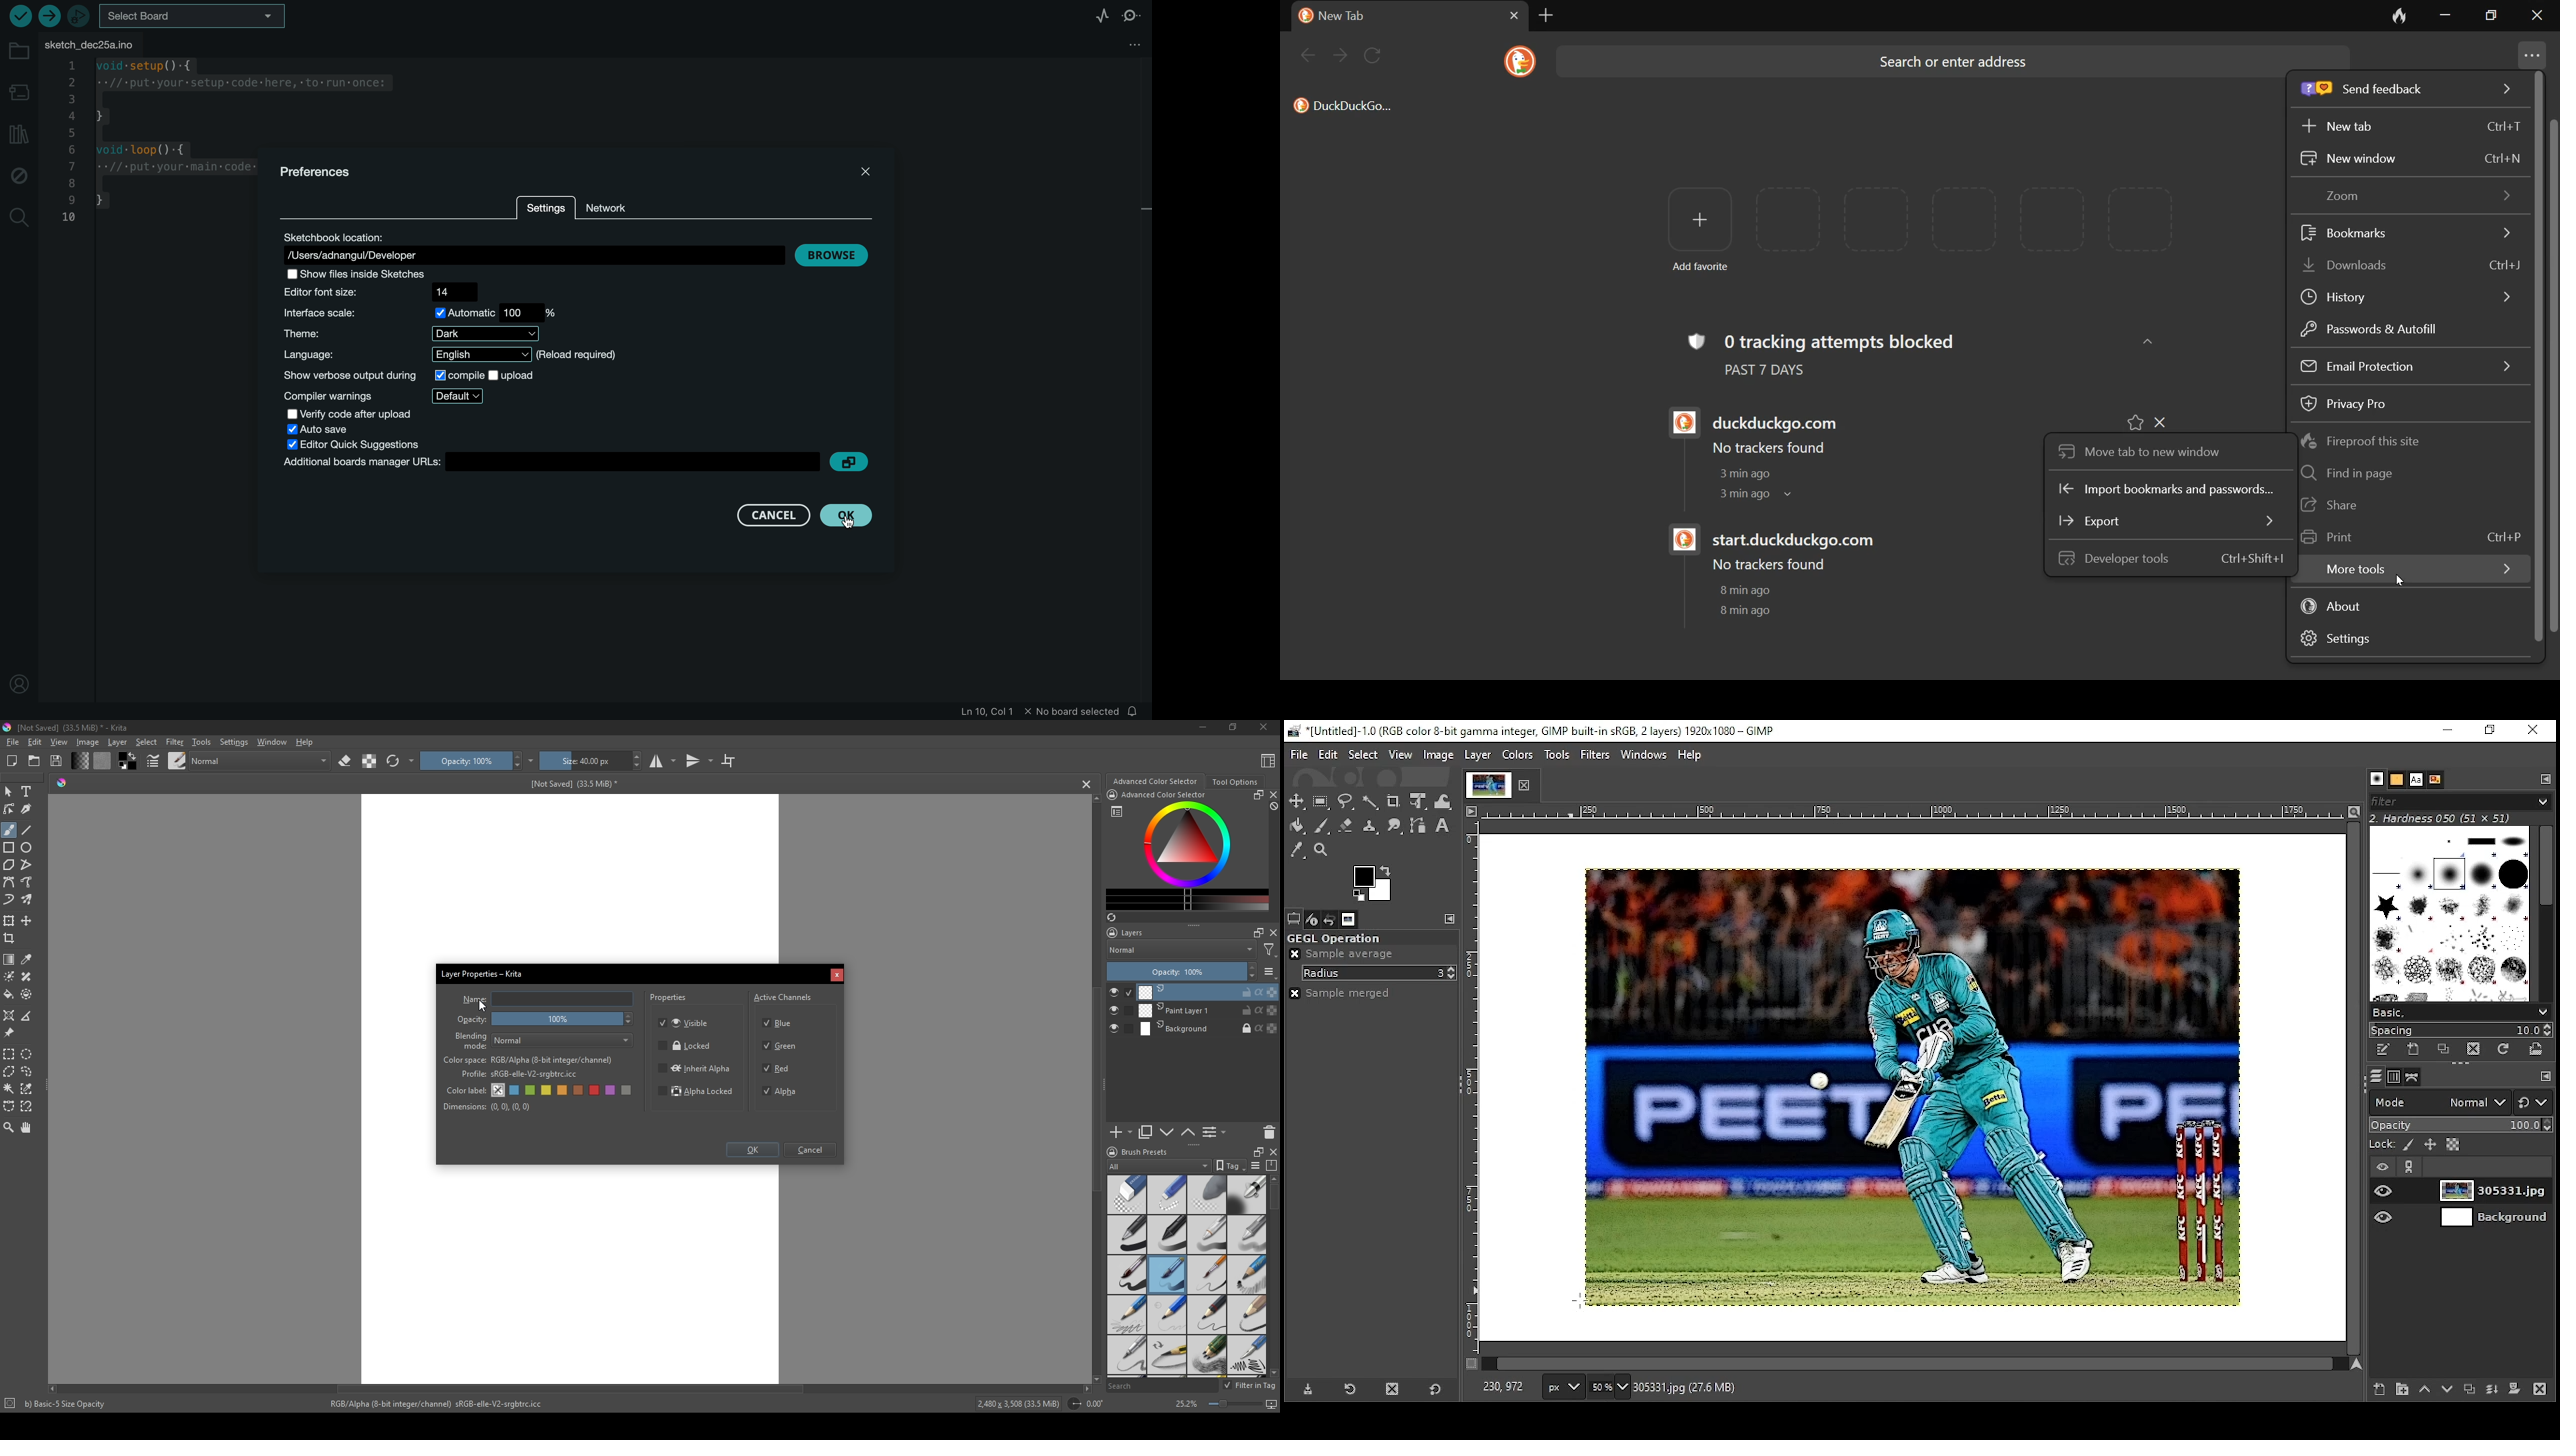  Describe the element at coordinates (1126, 1356) in the screenshot. I see `sharp pencil` at that location.